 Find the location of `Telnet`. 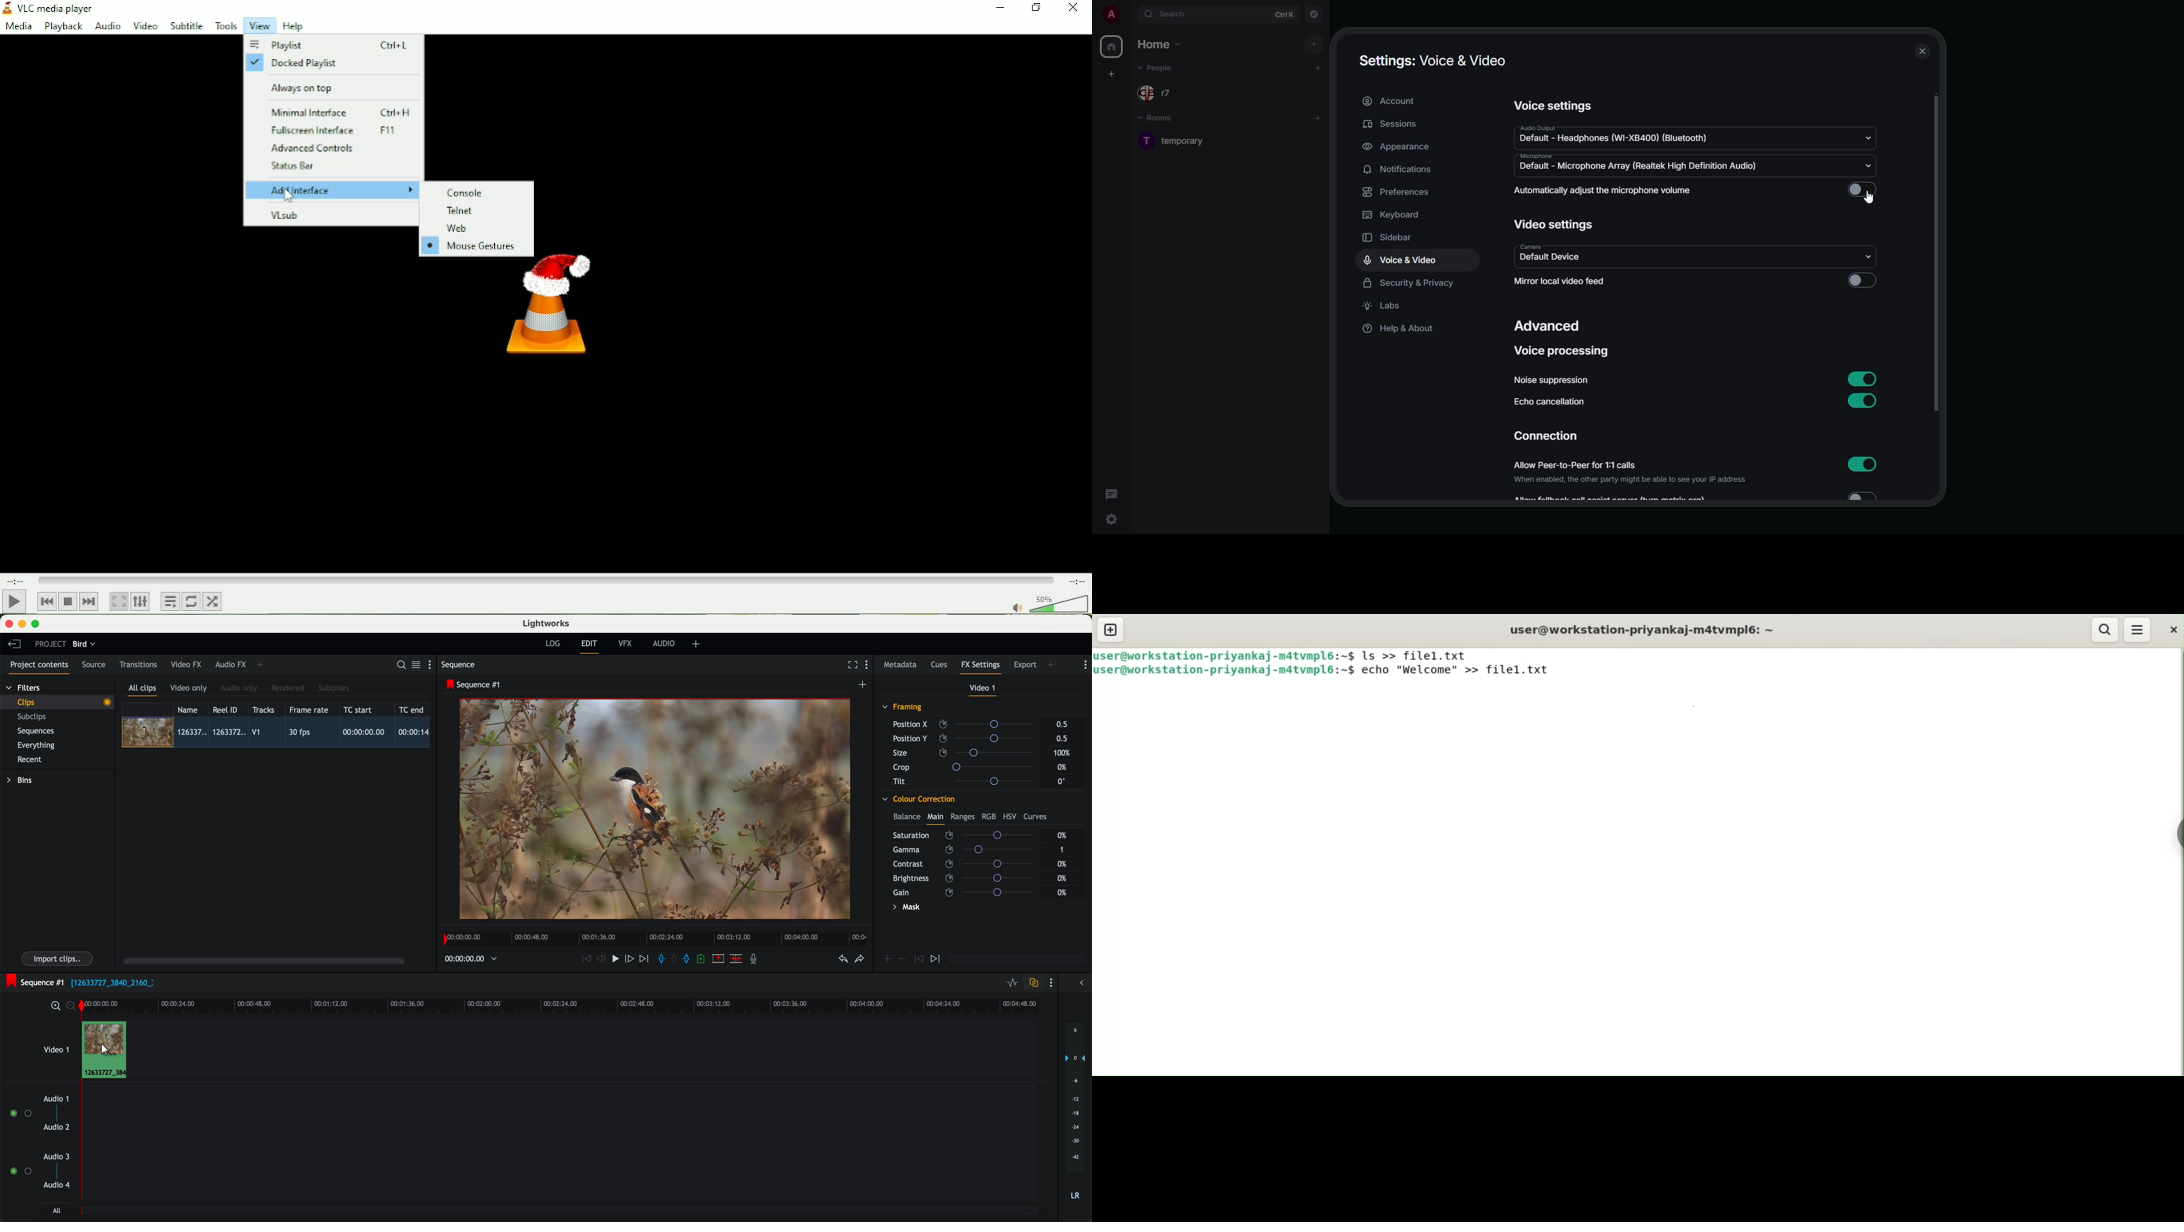

Telnet is located at coordinates (478, 210).